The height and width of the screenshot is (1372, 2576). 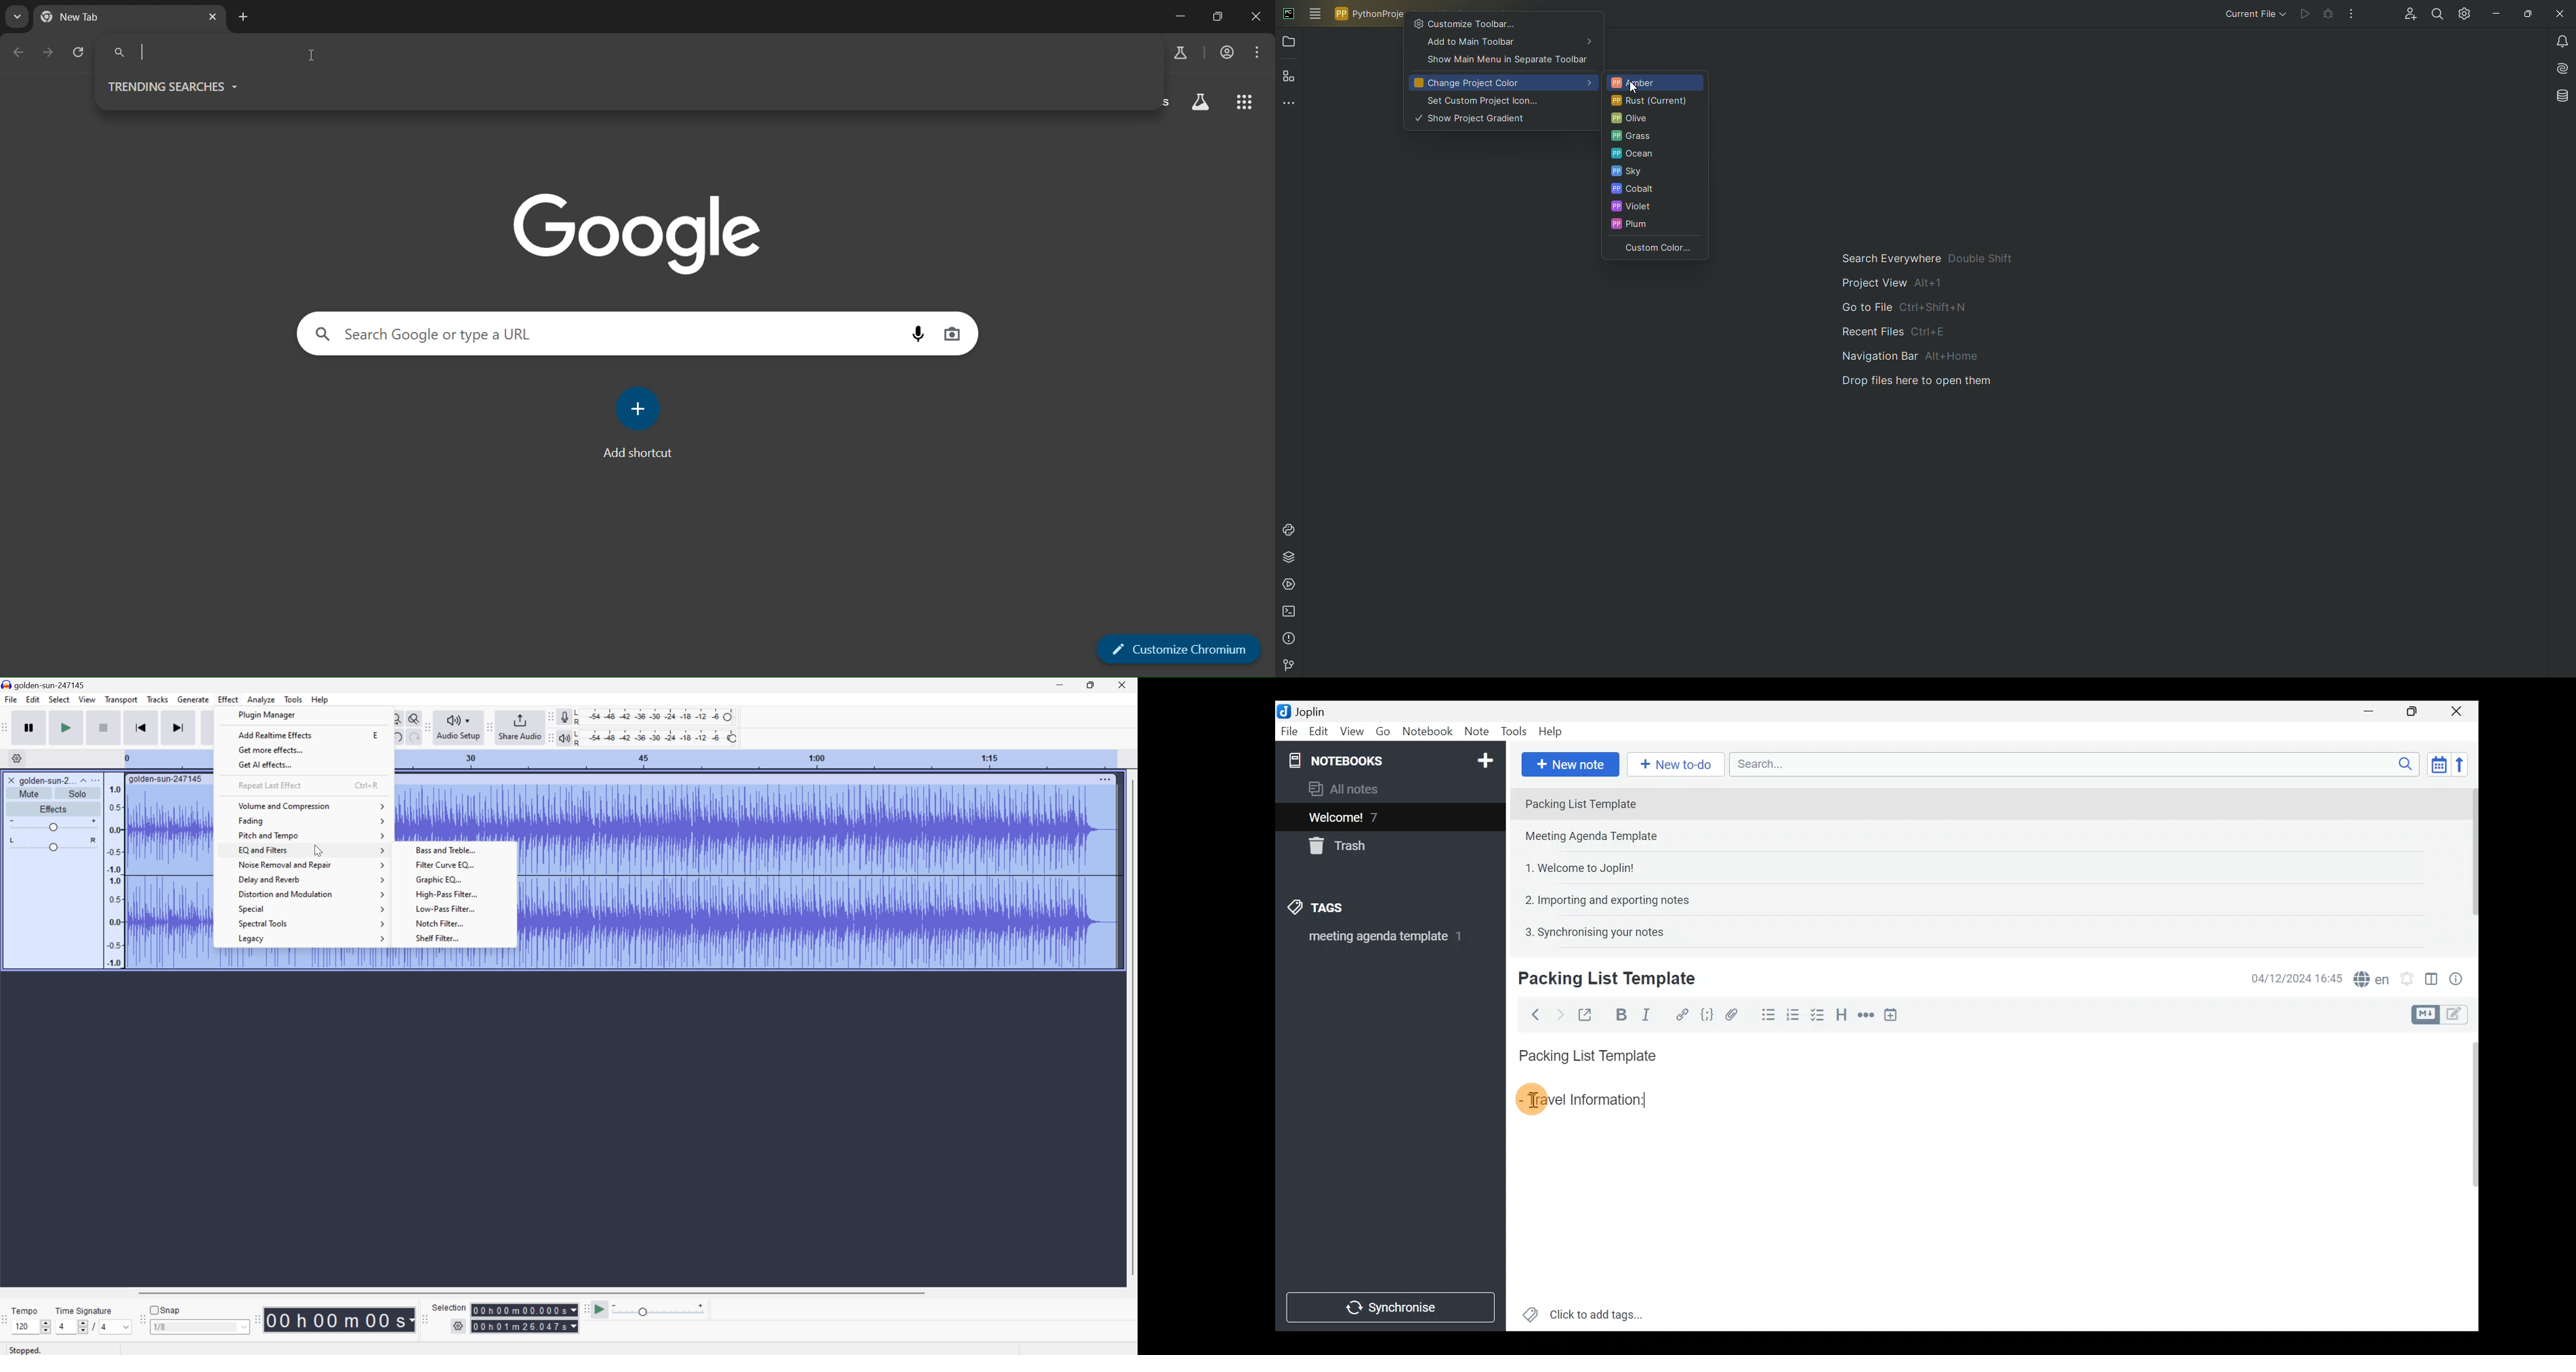 What do you see at coordinates (549, 332) in the screenshot?
I see `Search Google or type a URL` at bounding box center [549, 332].